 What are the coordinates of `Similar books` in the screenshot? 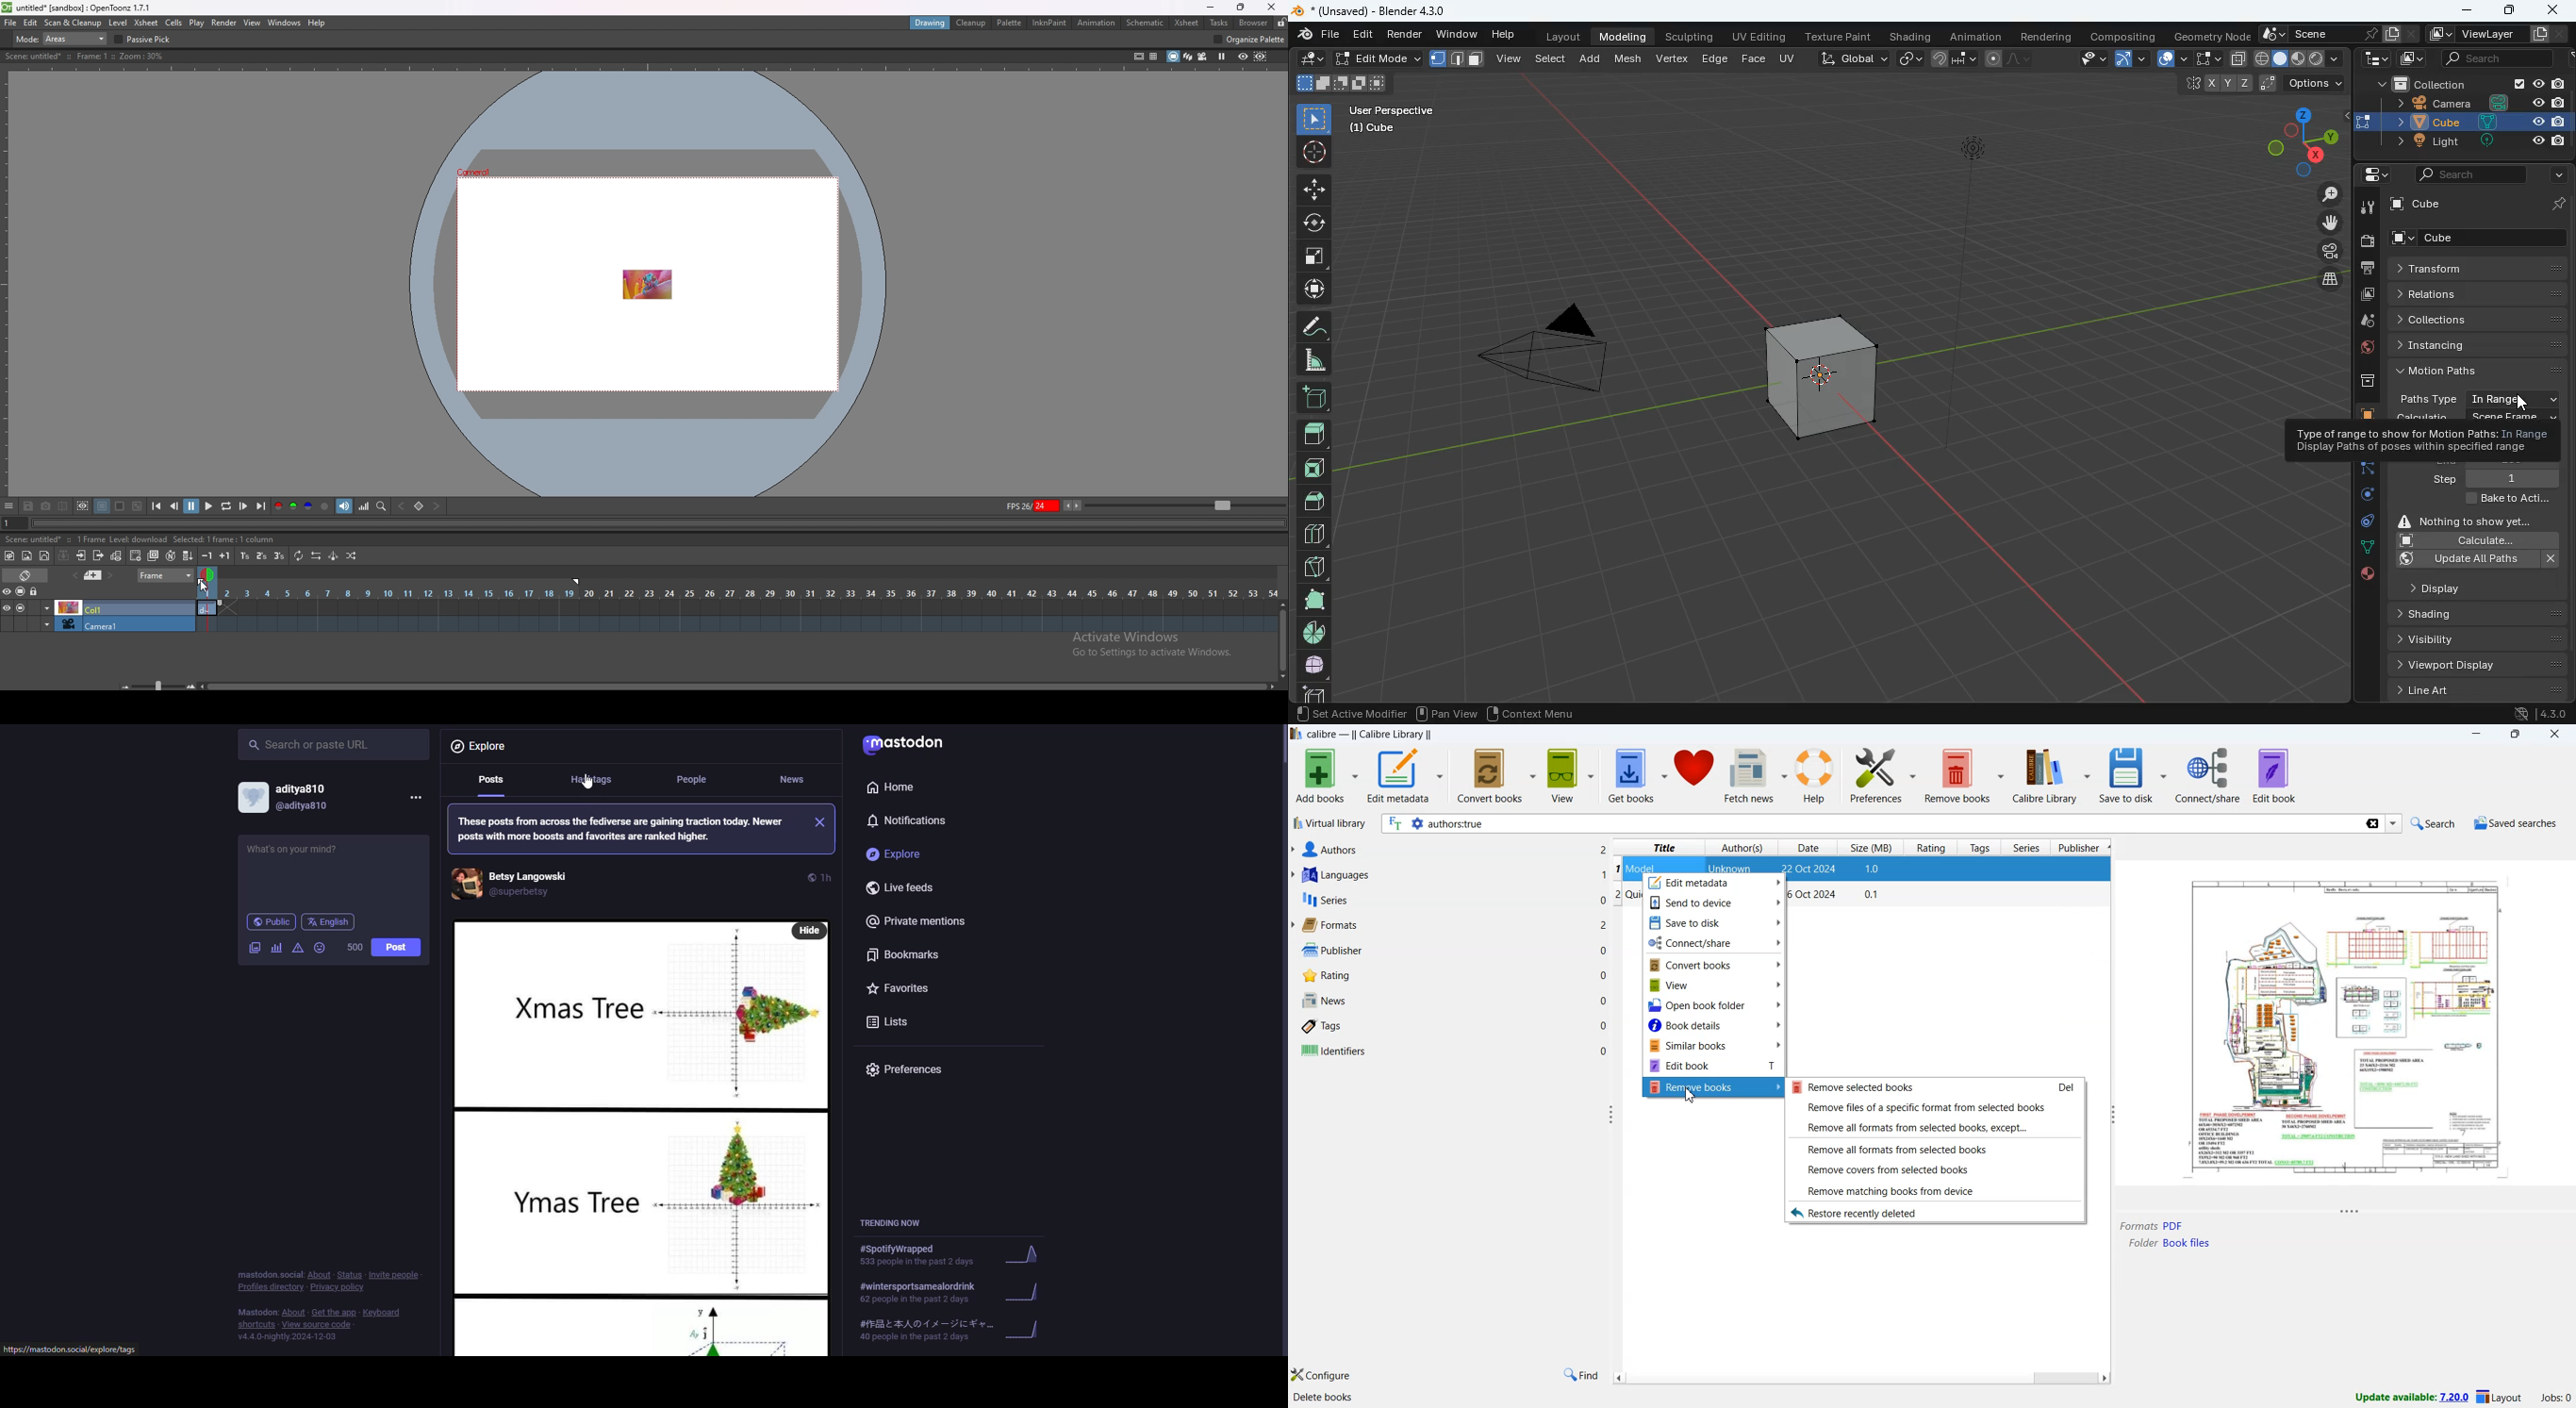 It's located at (1715, 1046).